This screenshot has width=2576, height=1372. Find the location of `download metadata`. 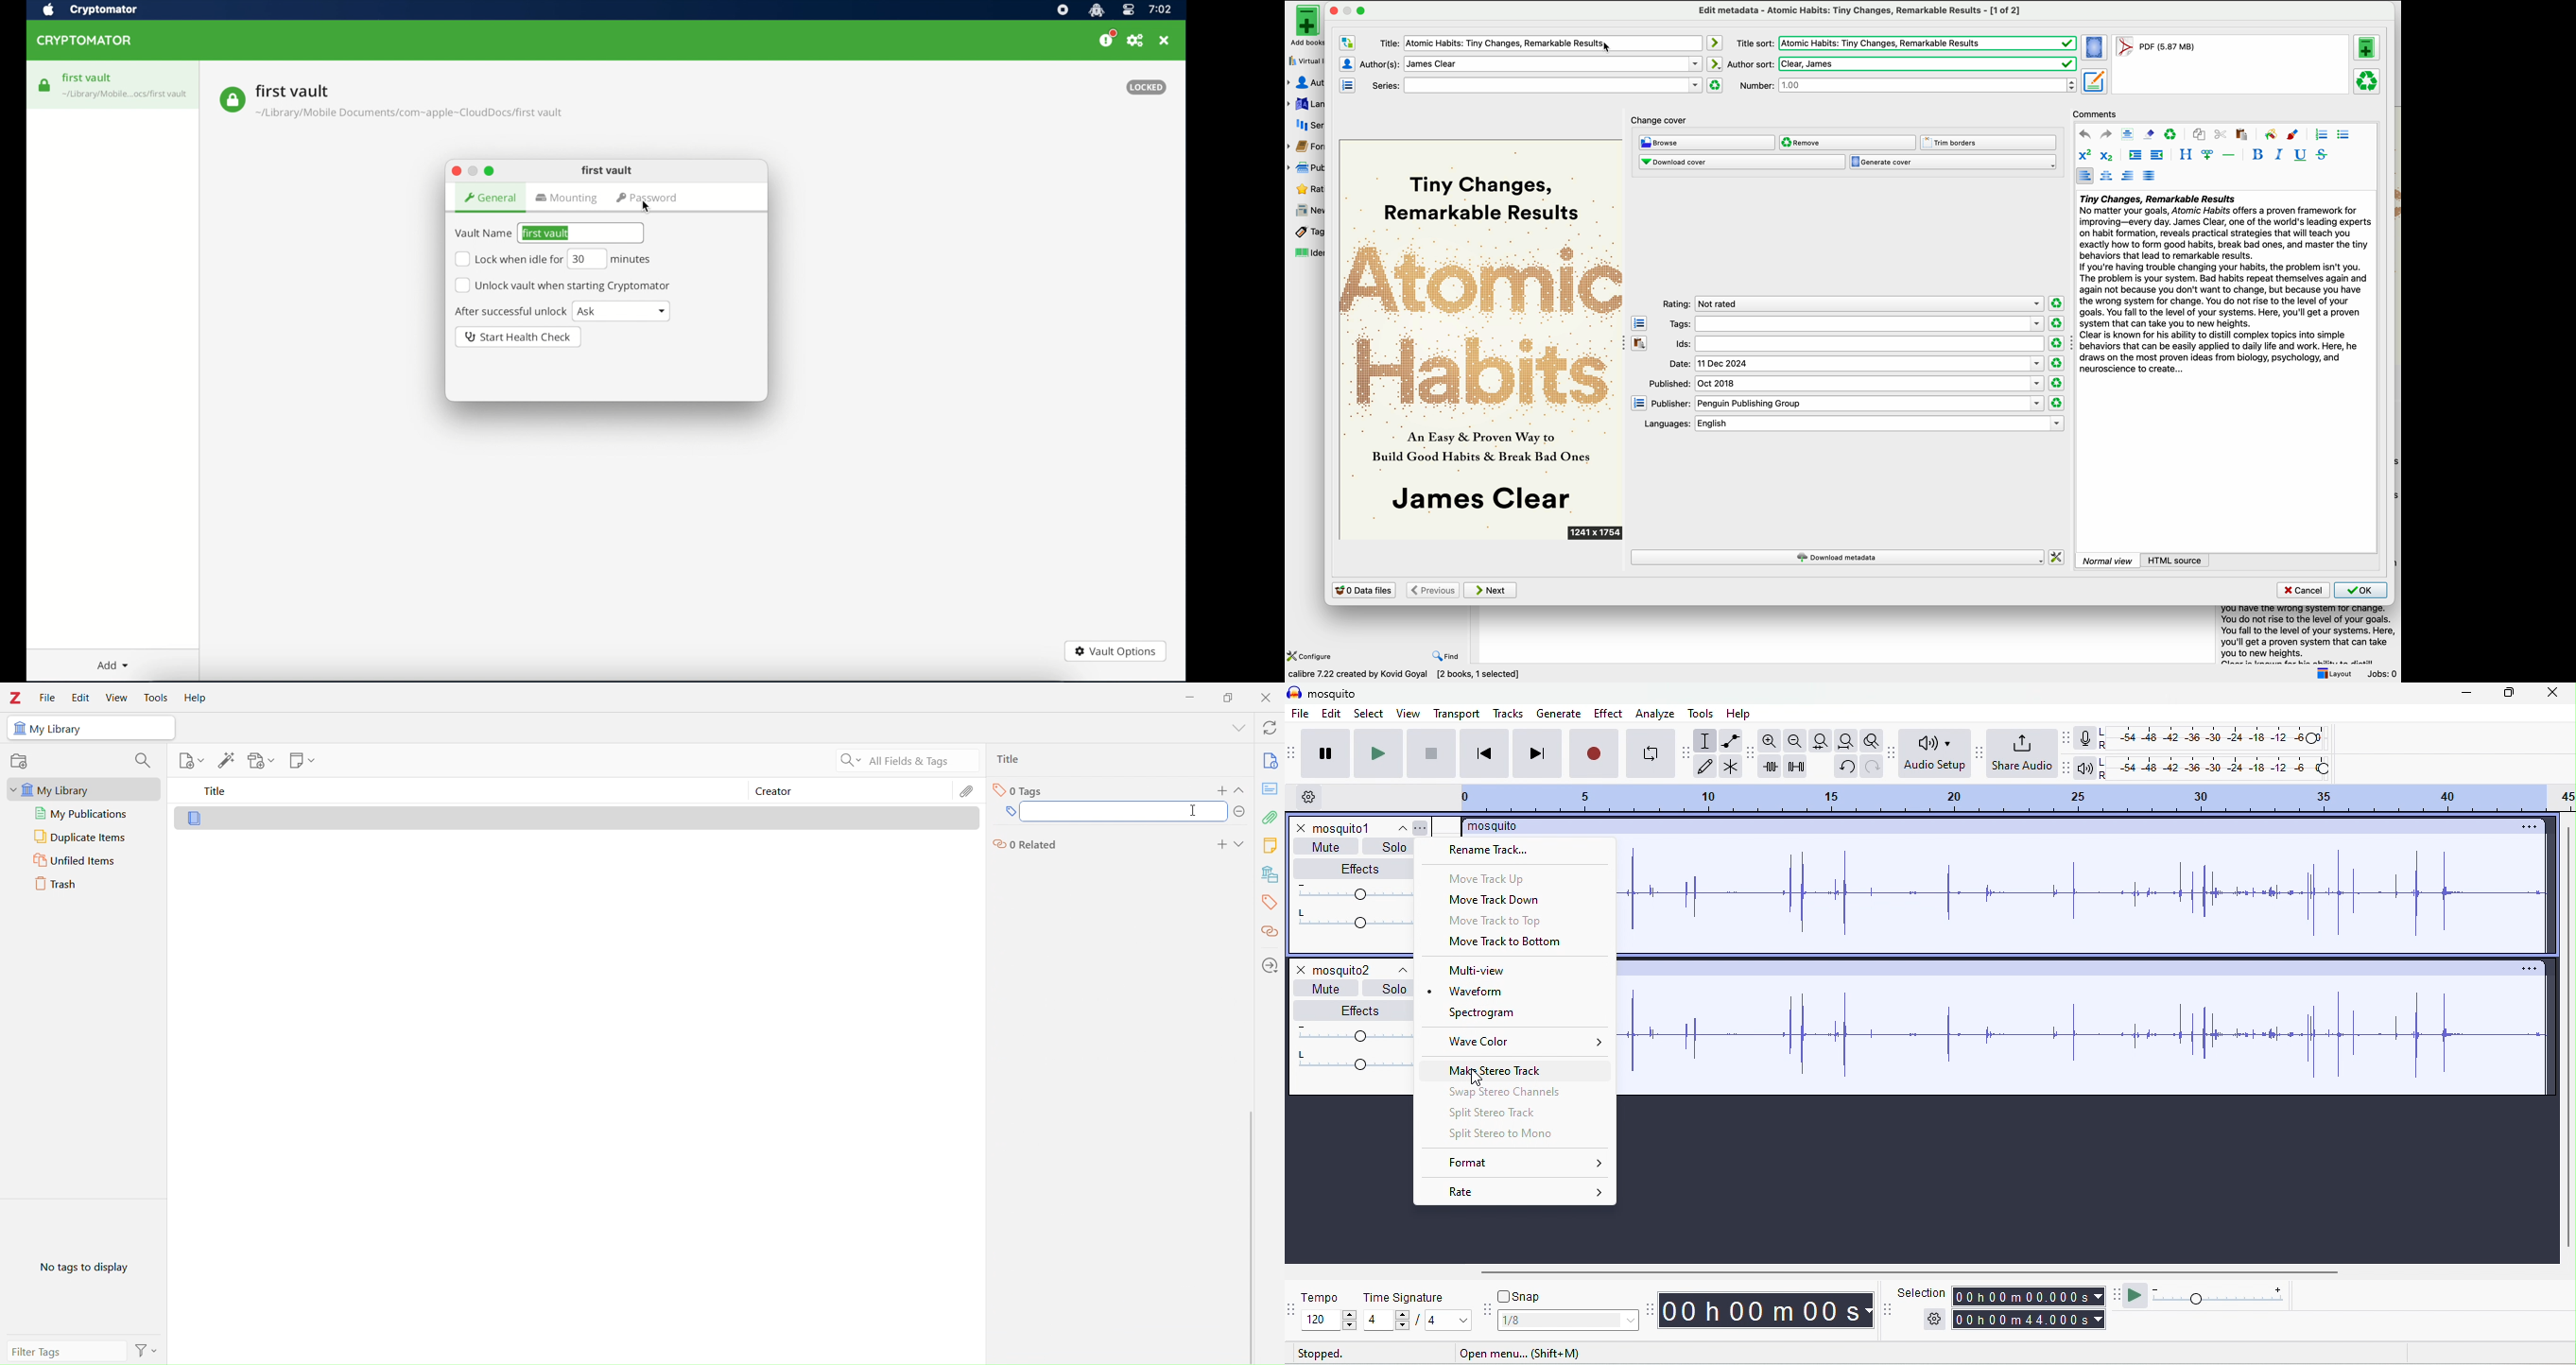

download metadata is located at coordinates (1837, 557).